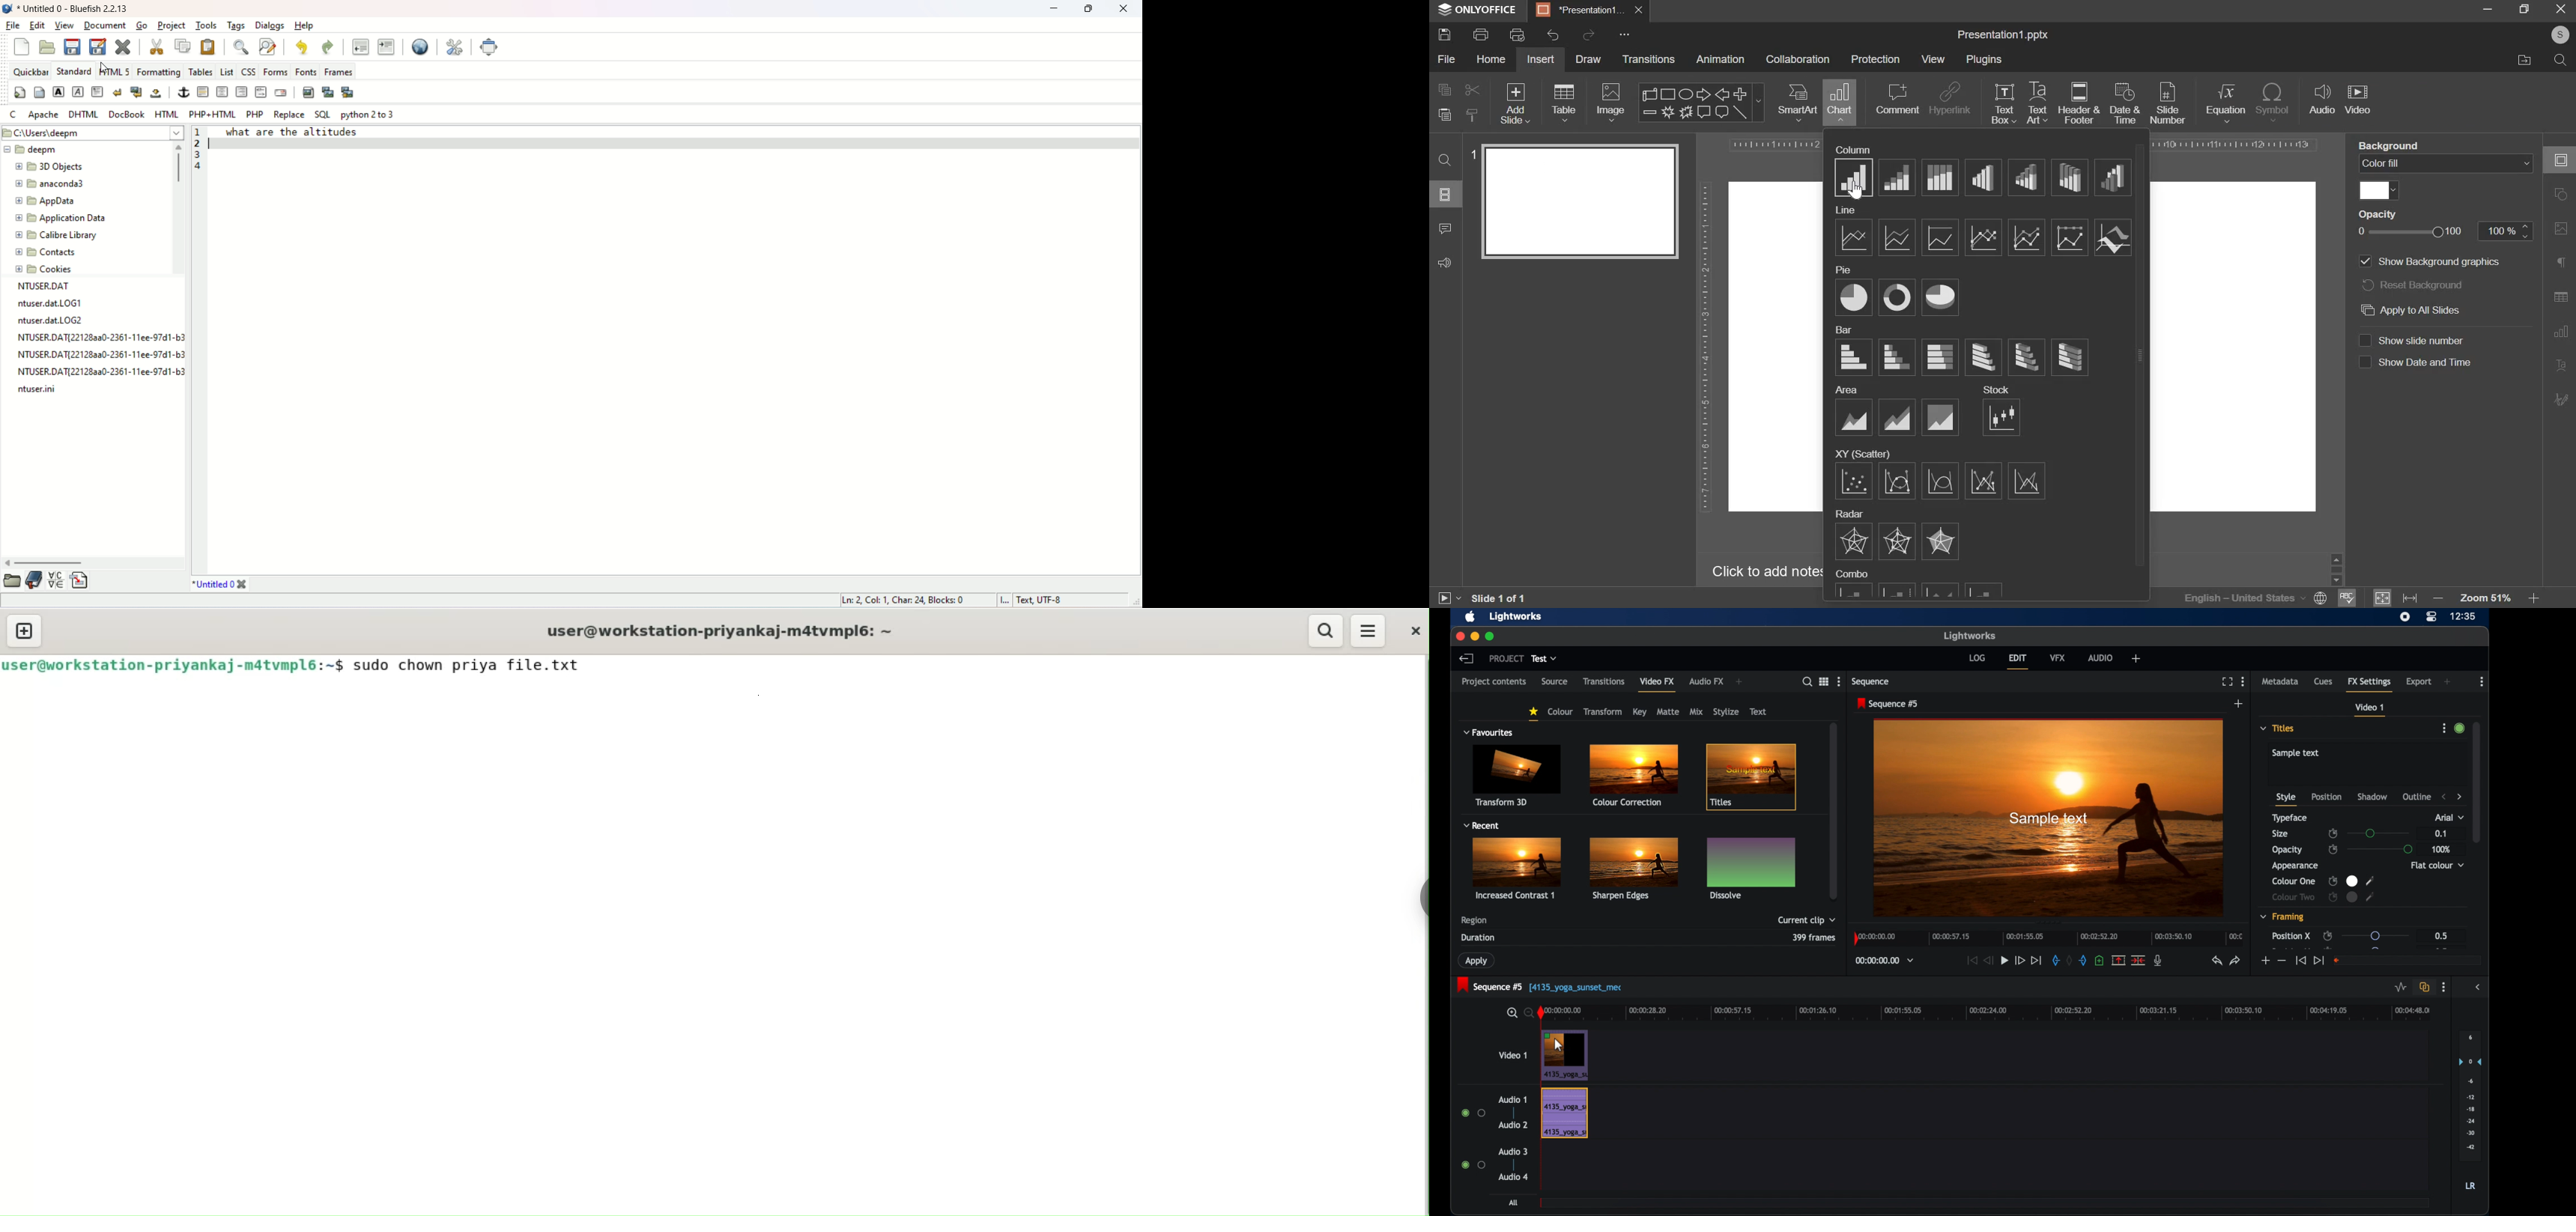 The image size is (2576, 1232). What do you see at coordinates (2142, 354) in the screenshot?
I see `slider` at bounding box center [2142, 354].